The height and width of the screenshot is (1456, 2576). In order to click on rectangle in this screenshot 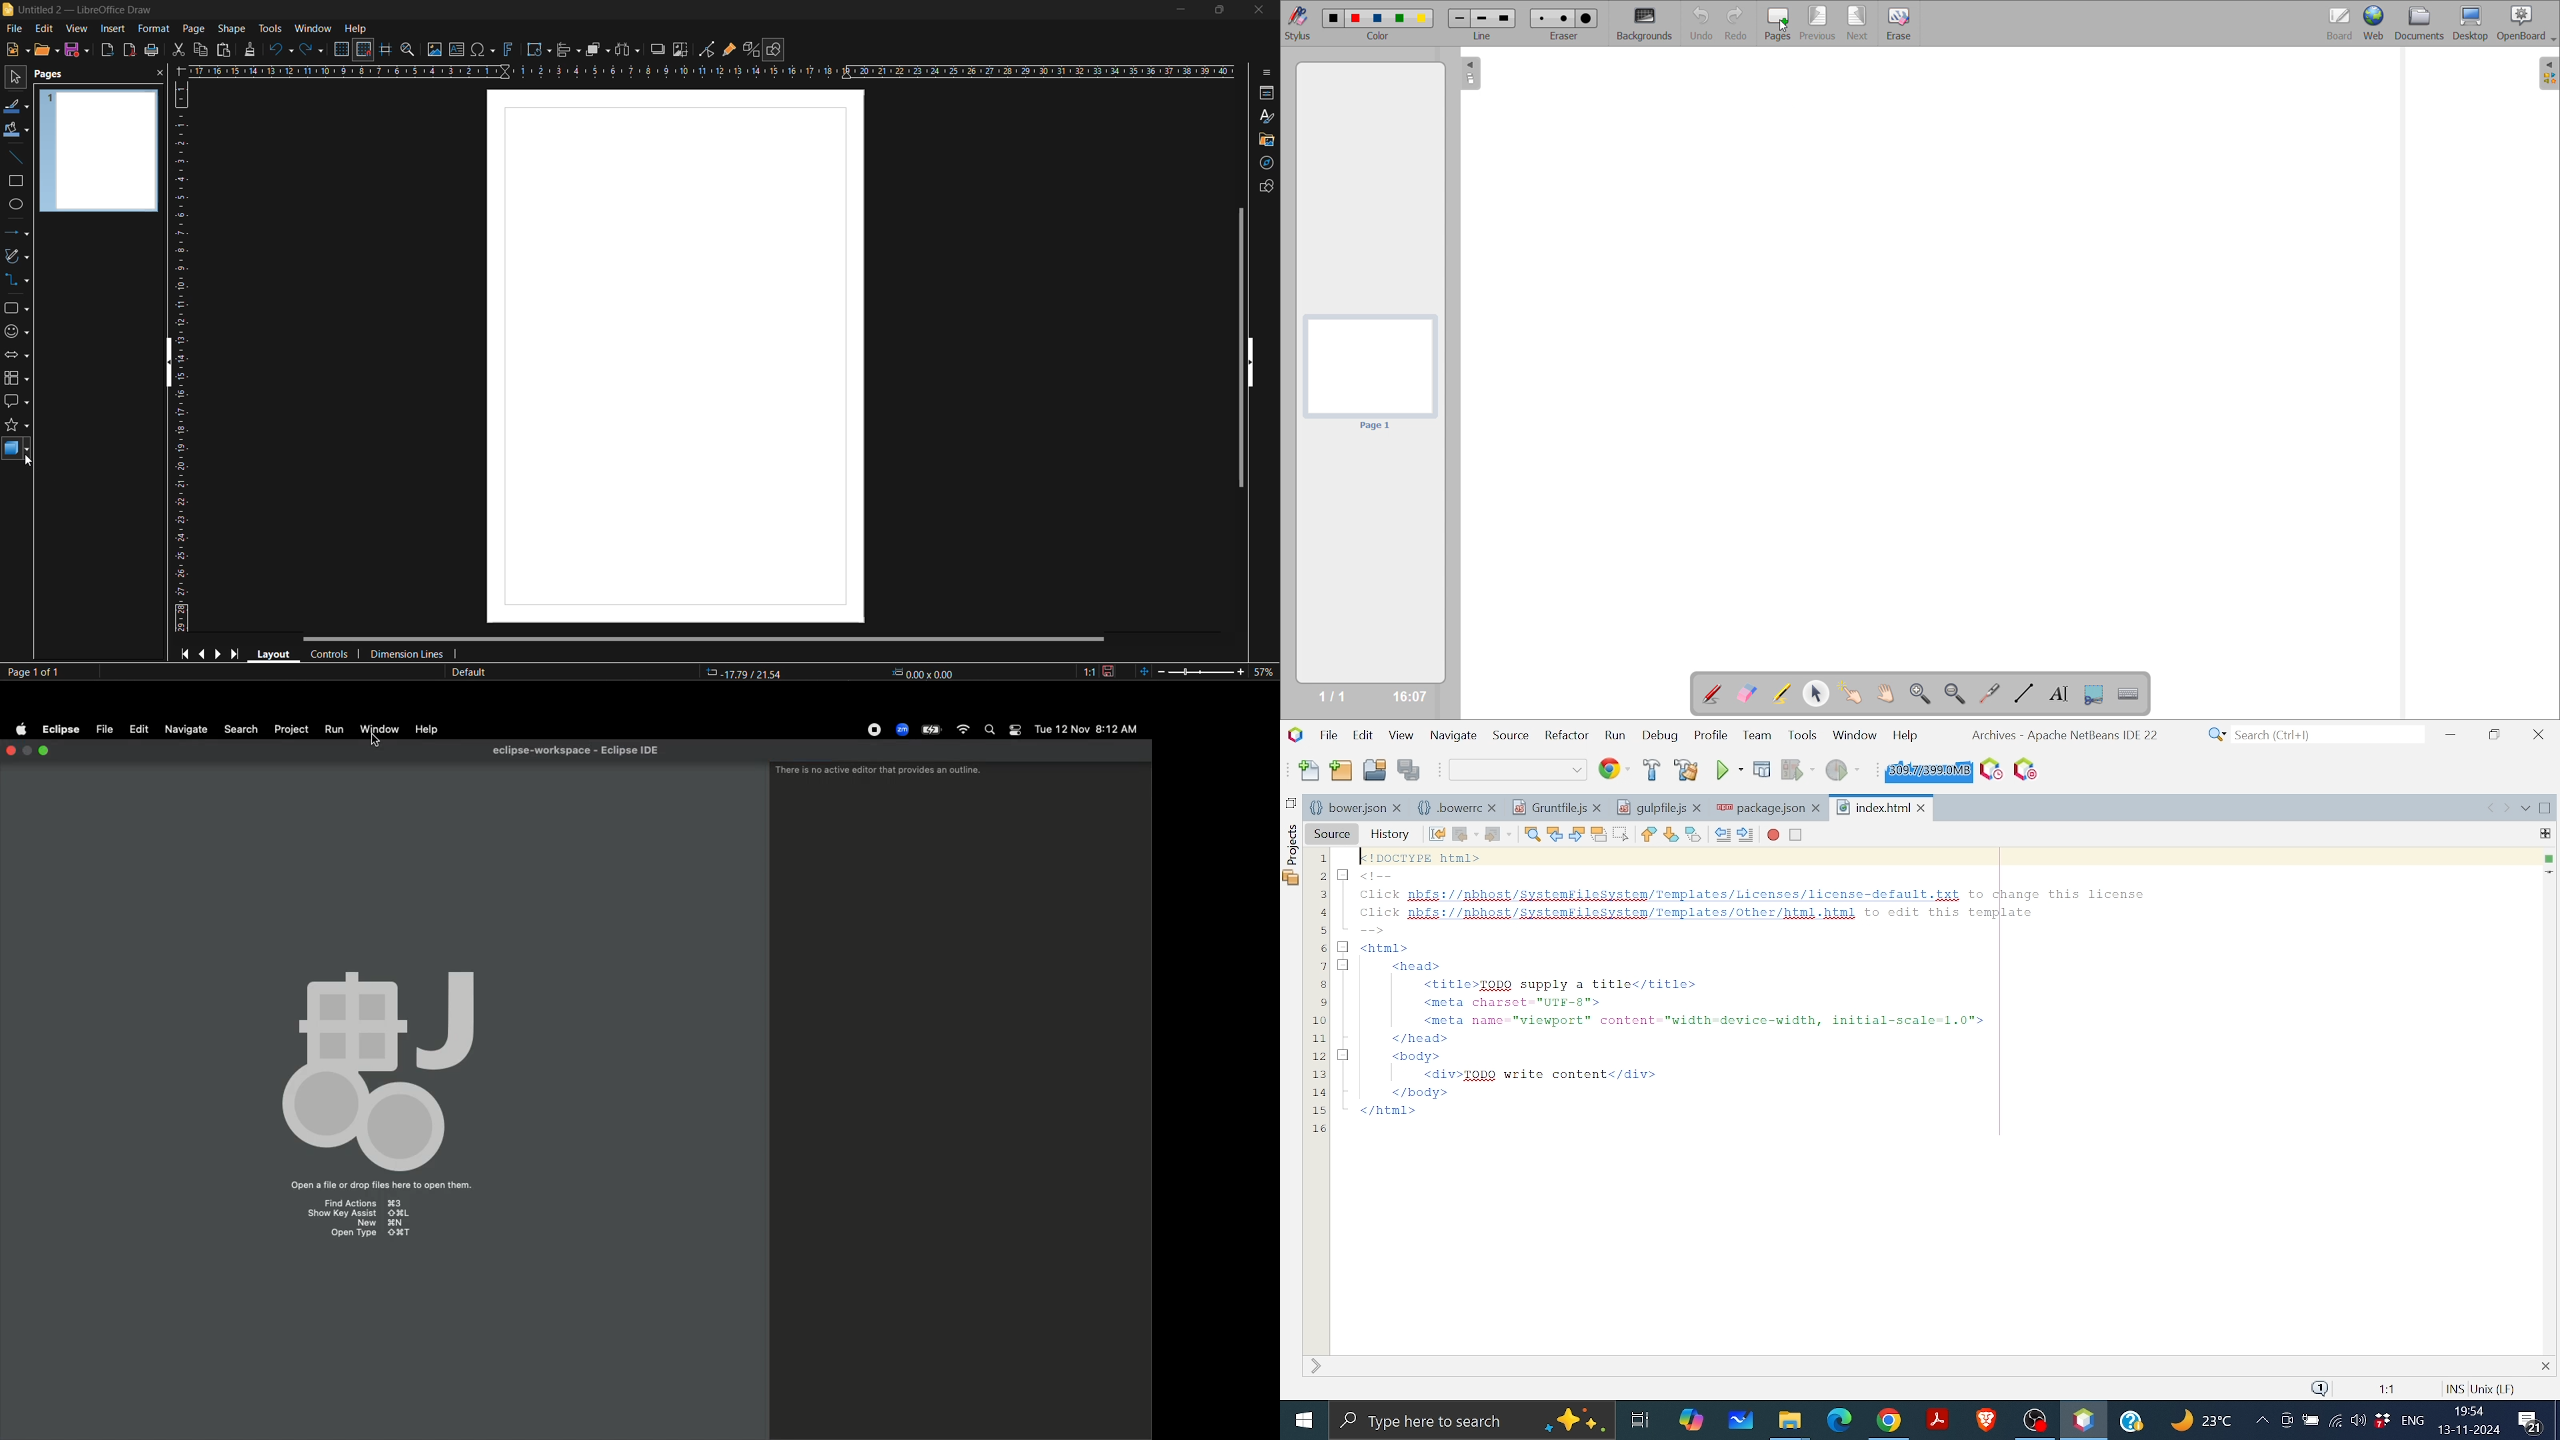, I will do `click(16, 182)`.